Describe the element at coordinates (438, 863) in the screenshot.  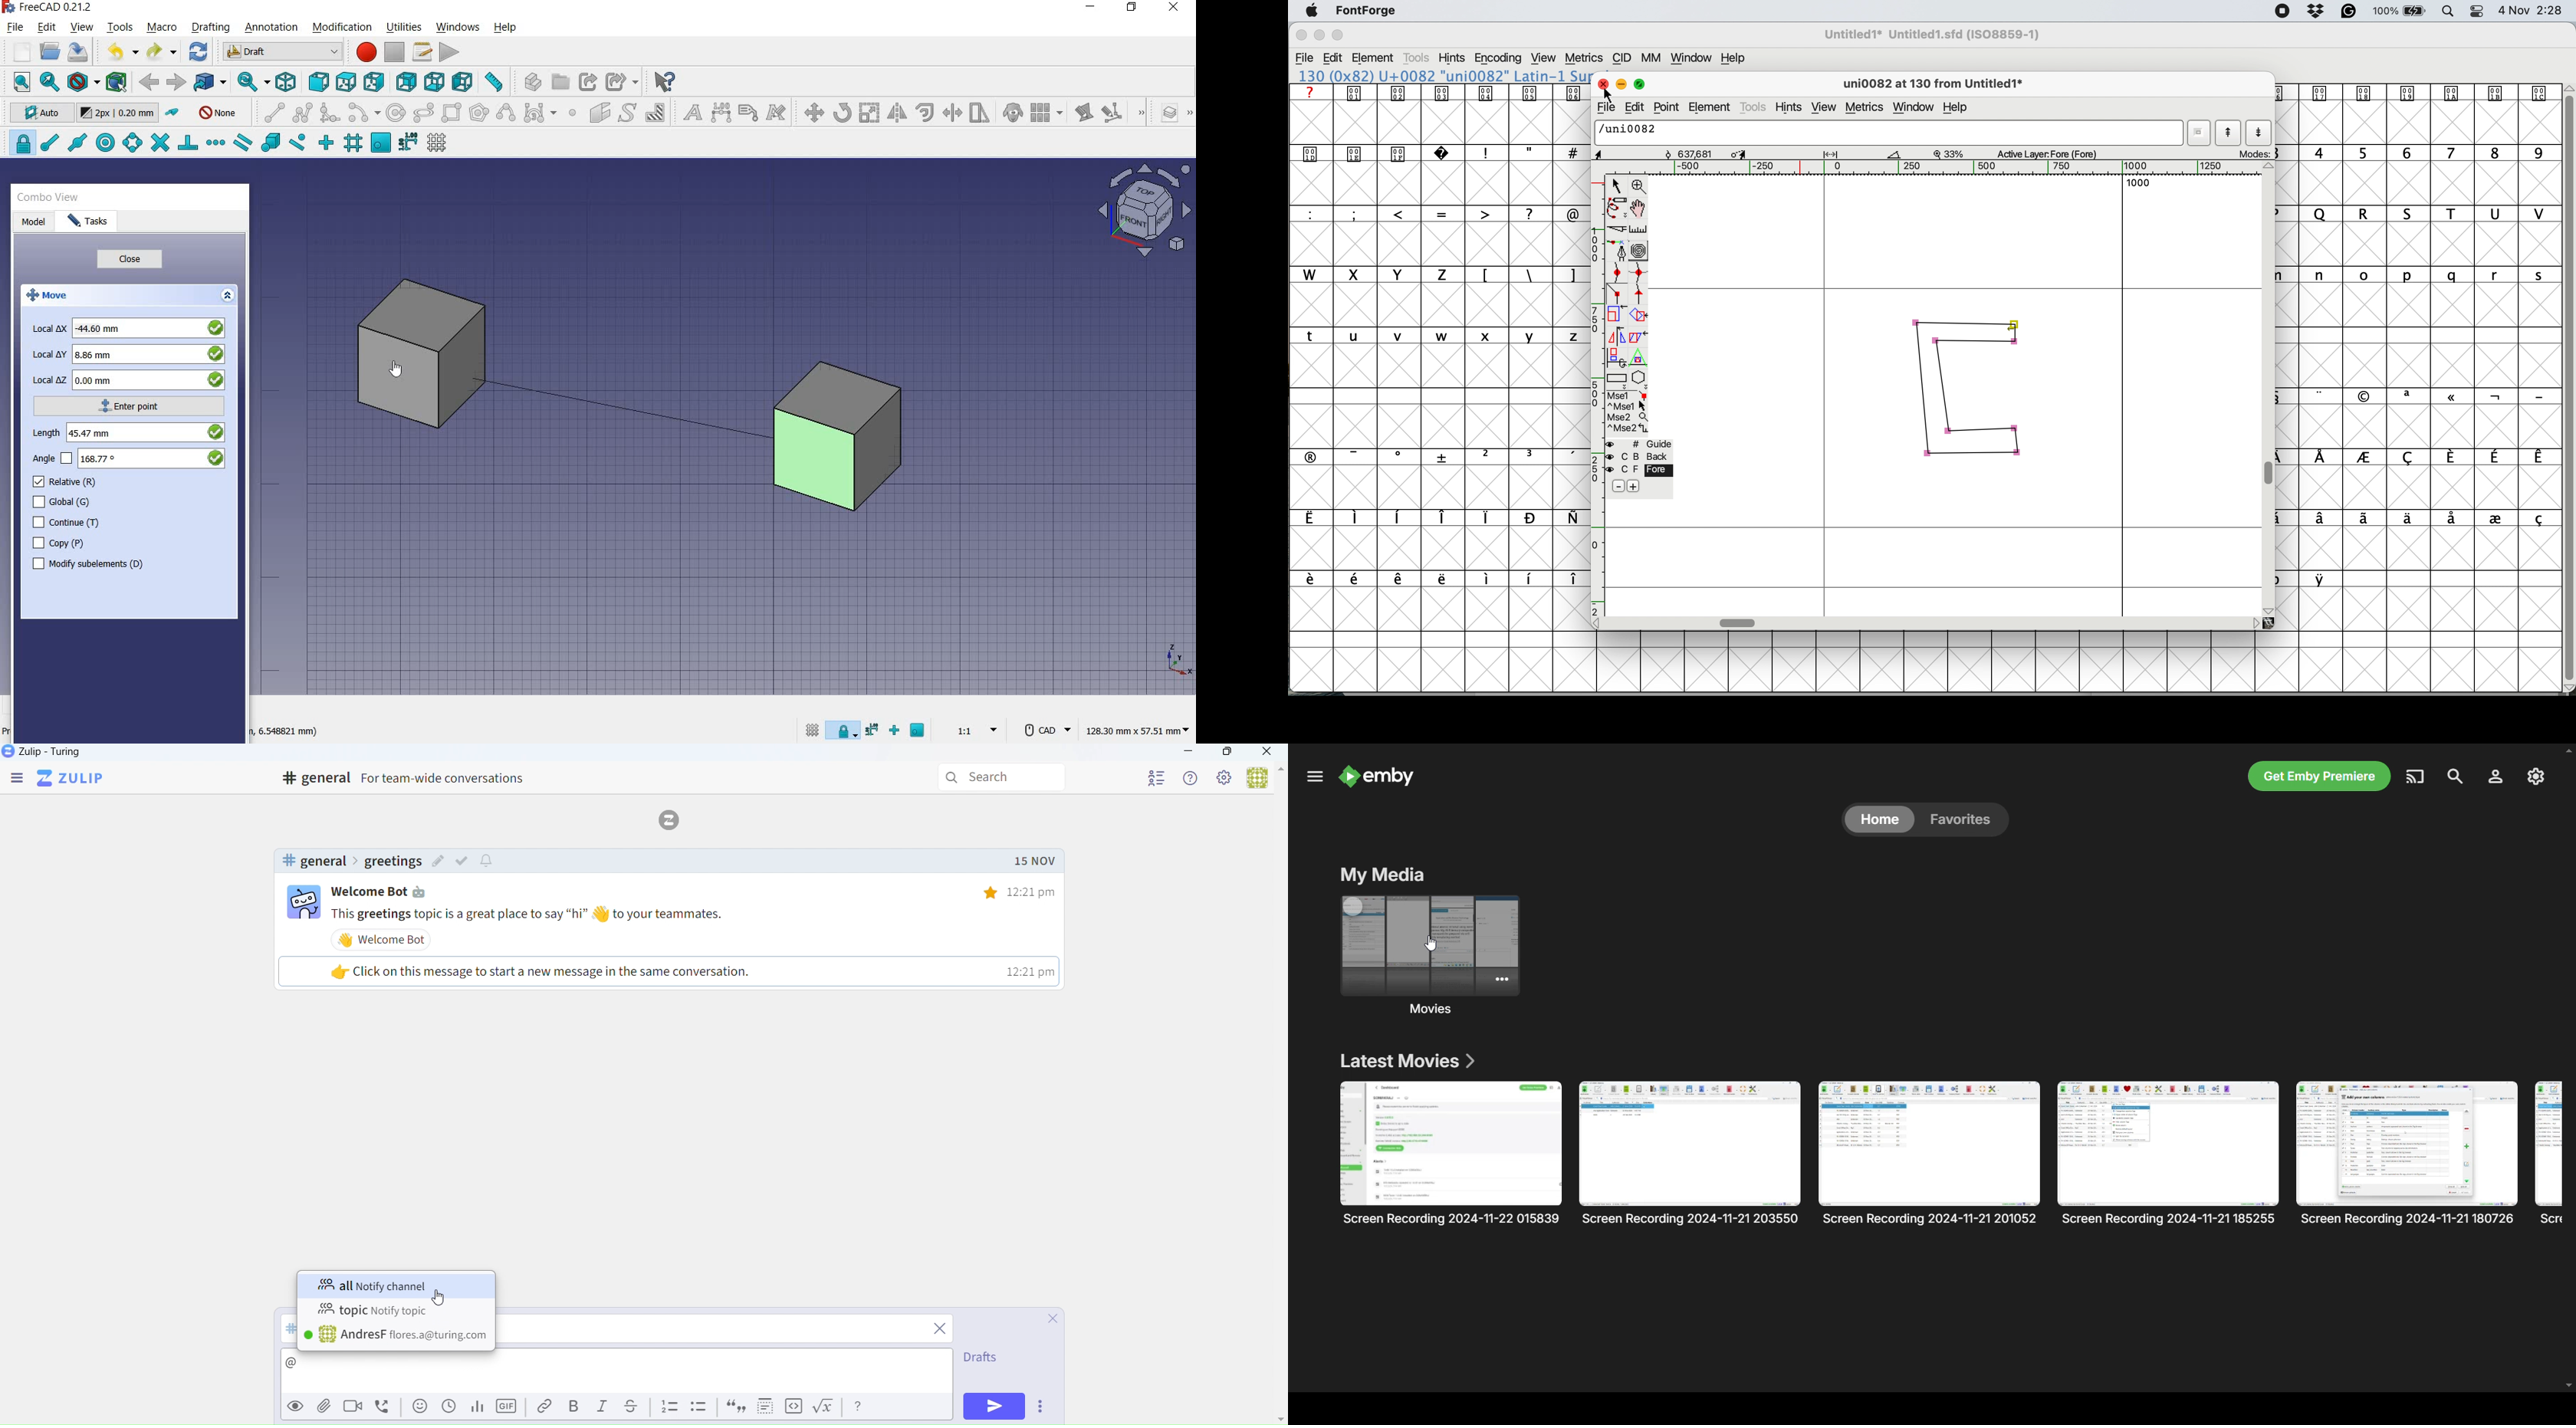
I see `edit` at that location.